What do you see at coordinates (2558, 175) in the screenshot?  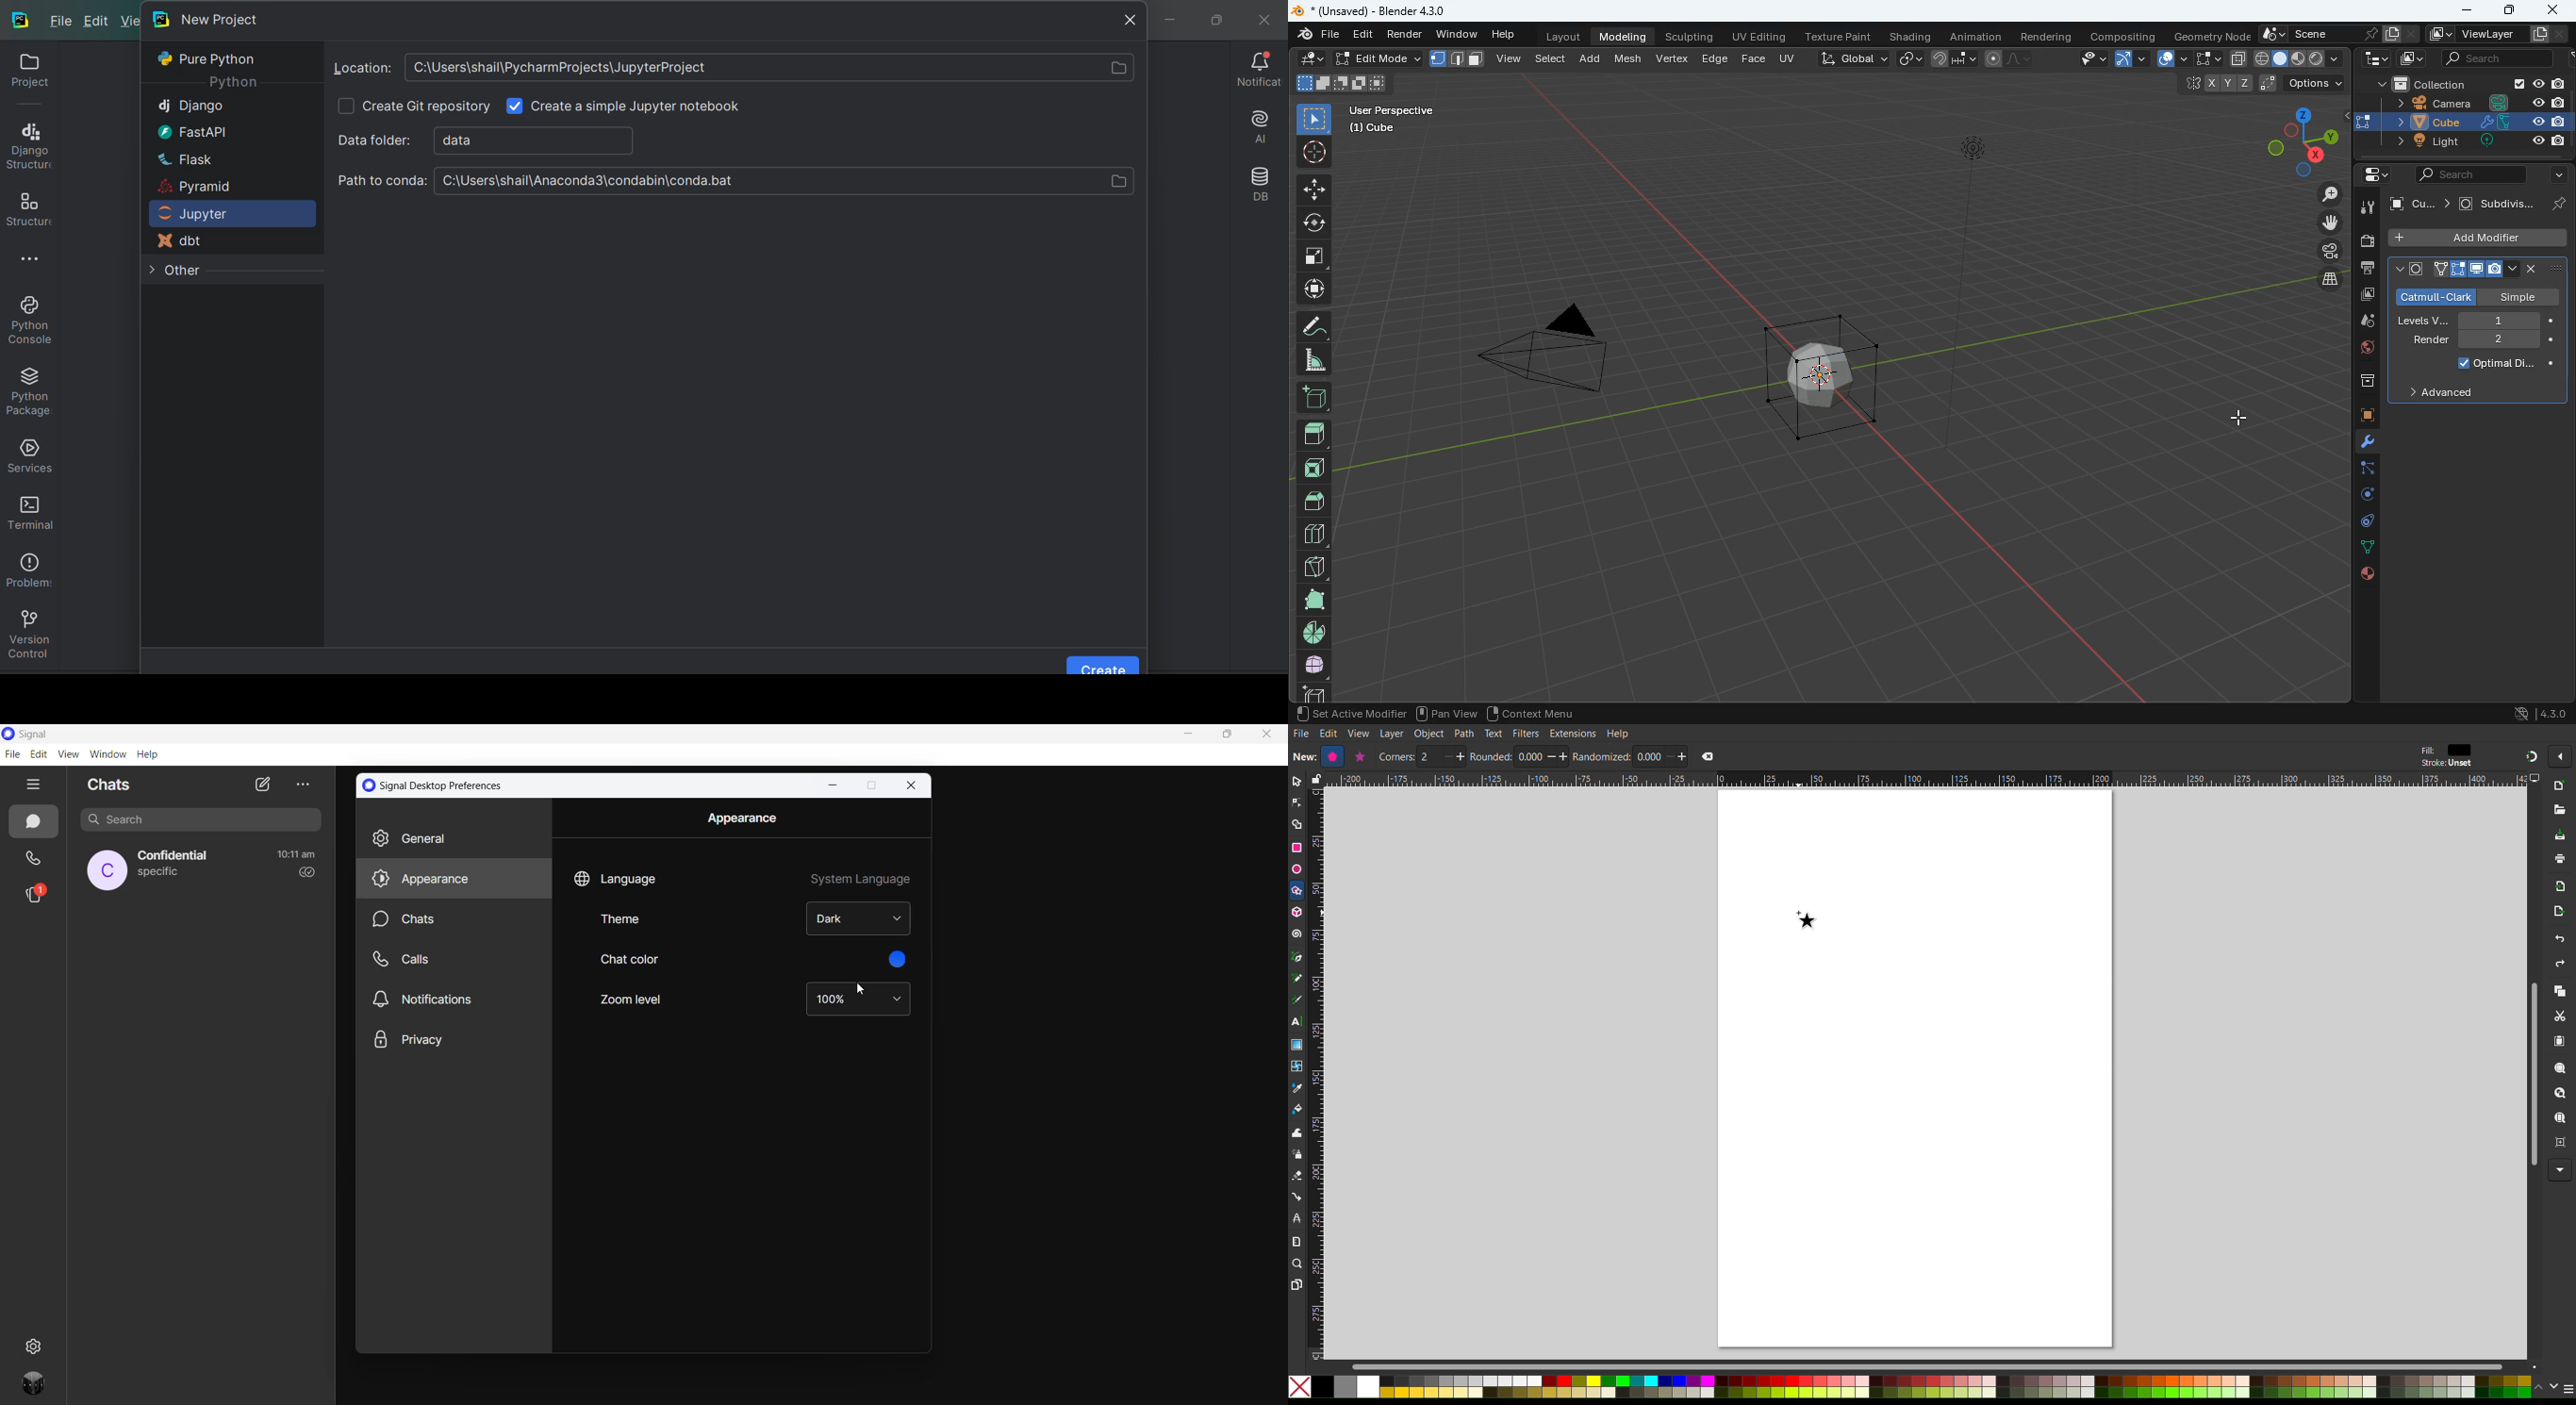 I see `more` at bounding box center [2558, 175].